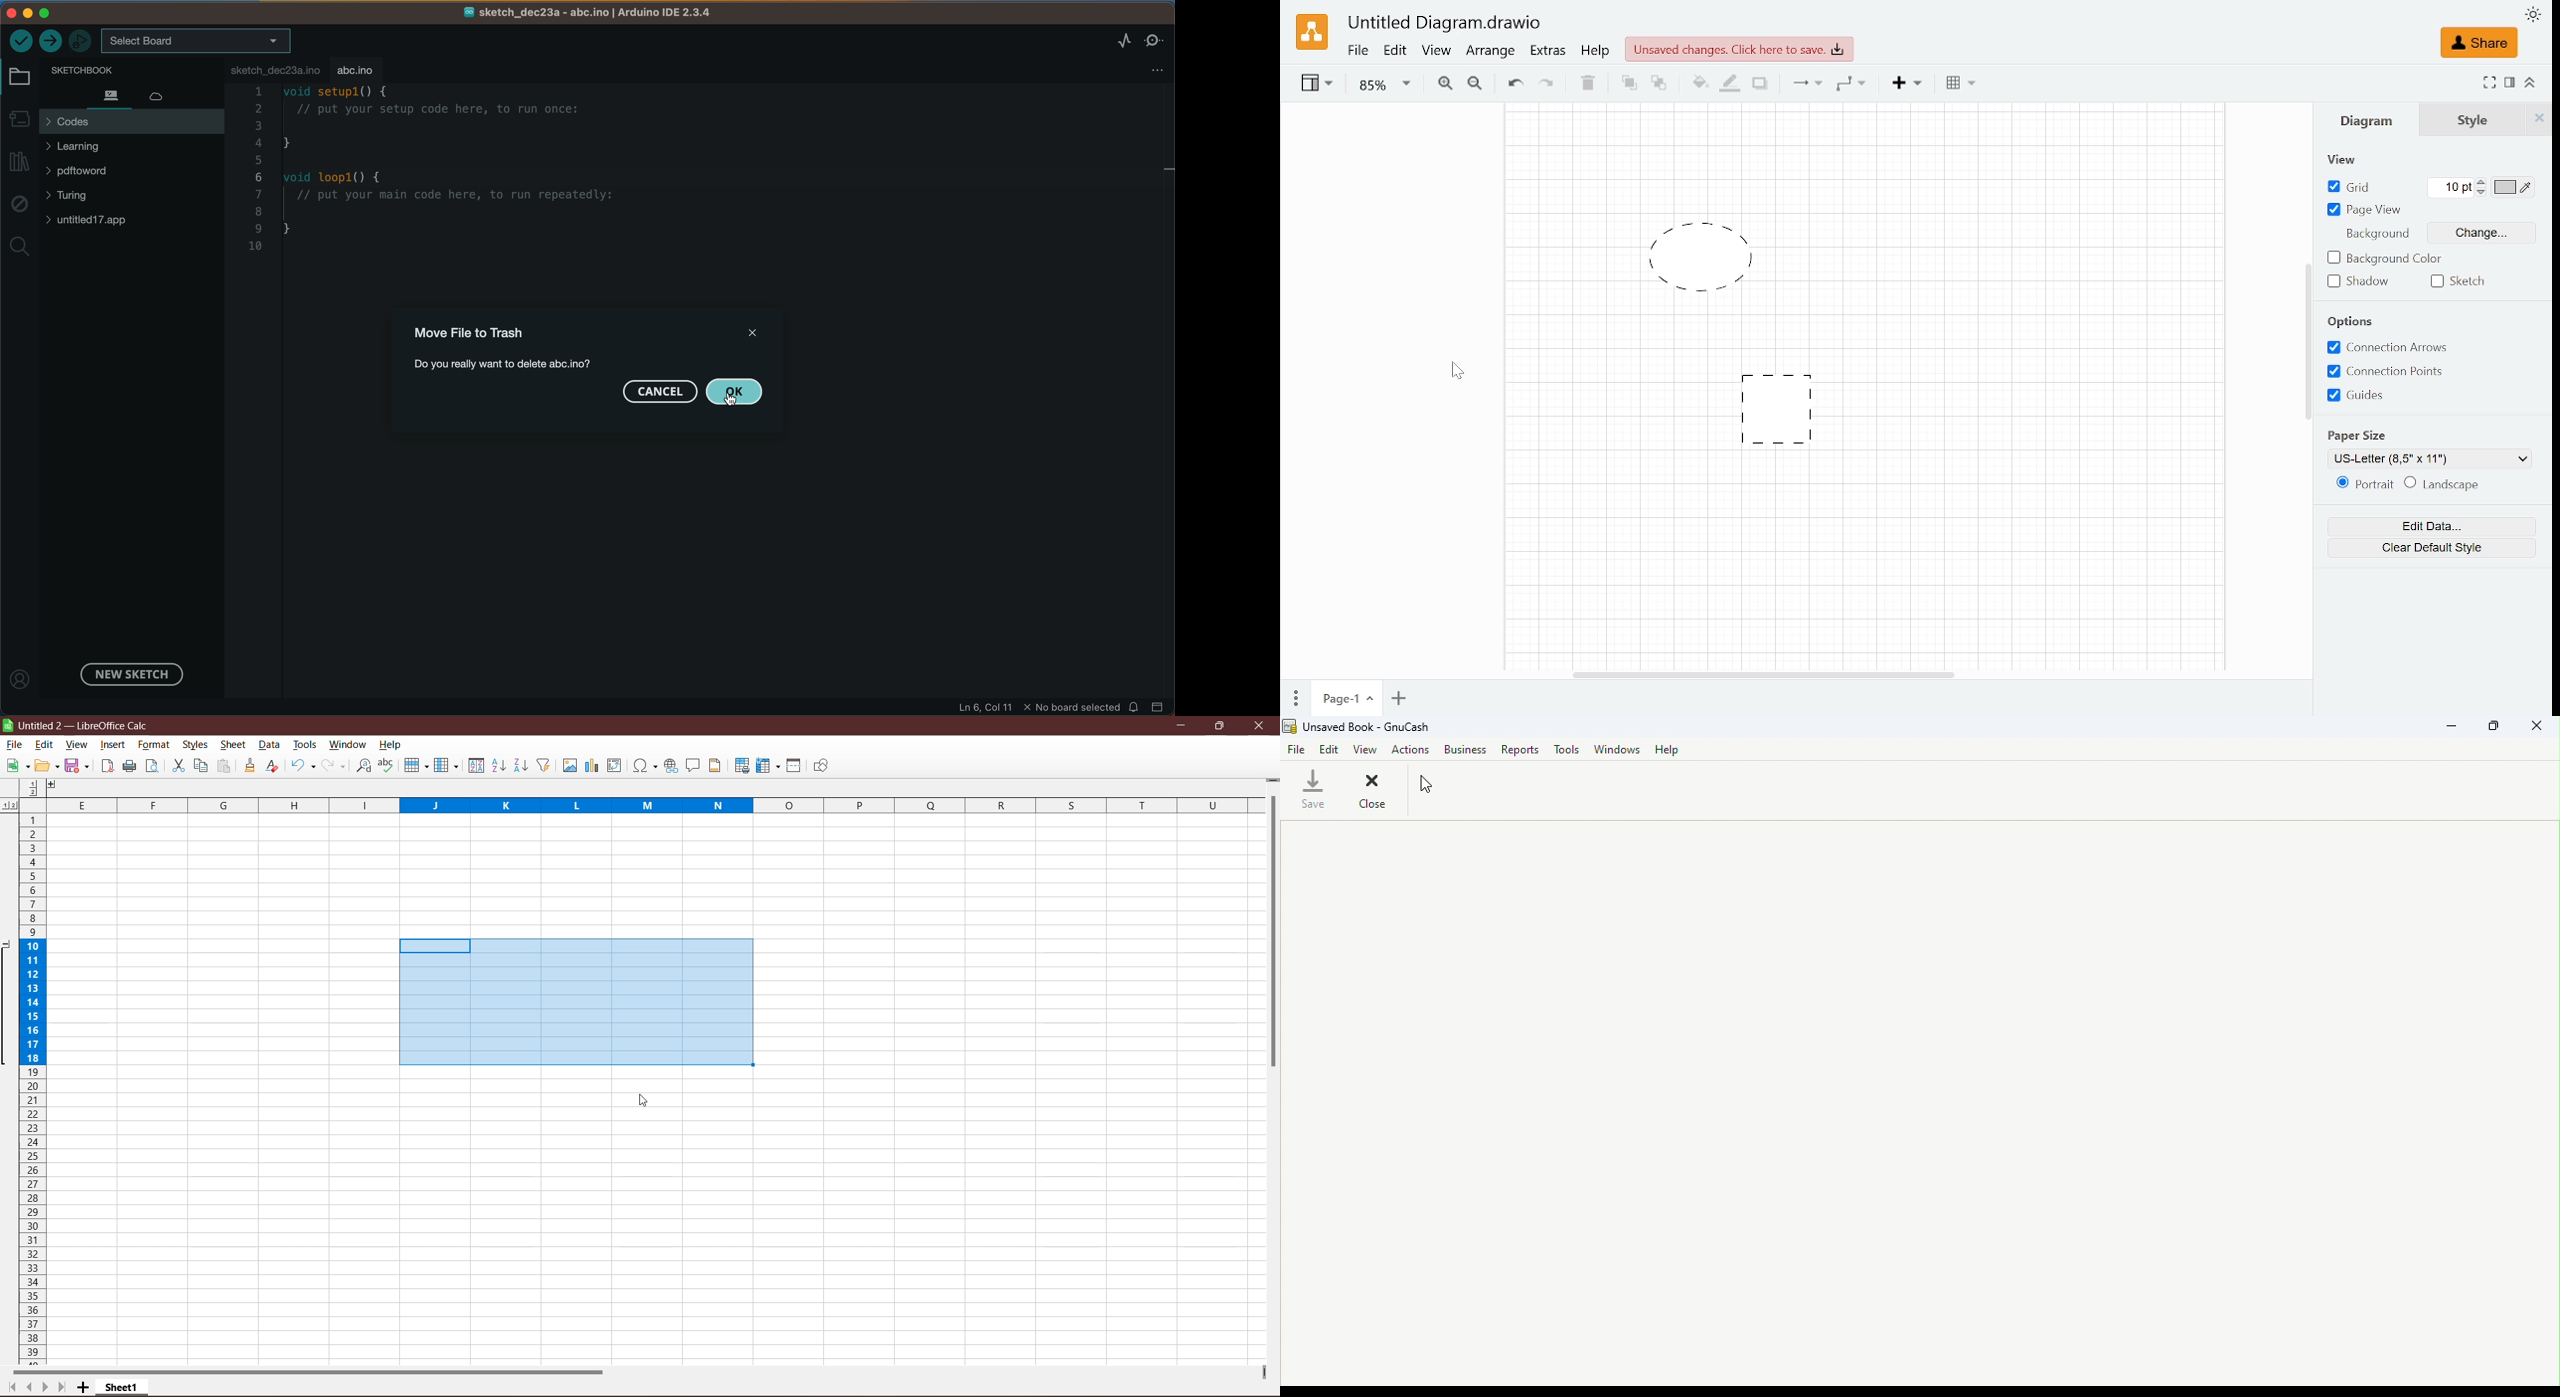  Describe the element at coordinates (1728, 85) in the screenshot. I see `Fill line` at that location.